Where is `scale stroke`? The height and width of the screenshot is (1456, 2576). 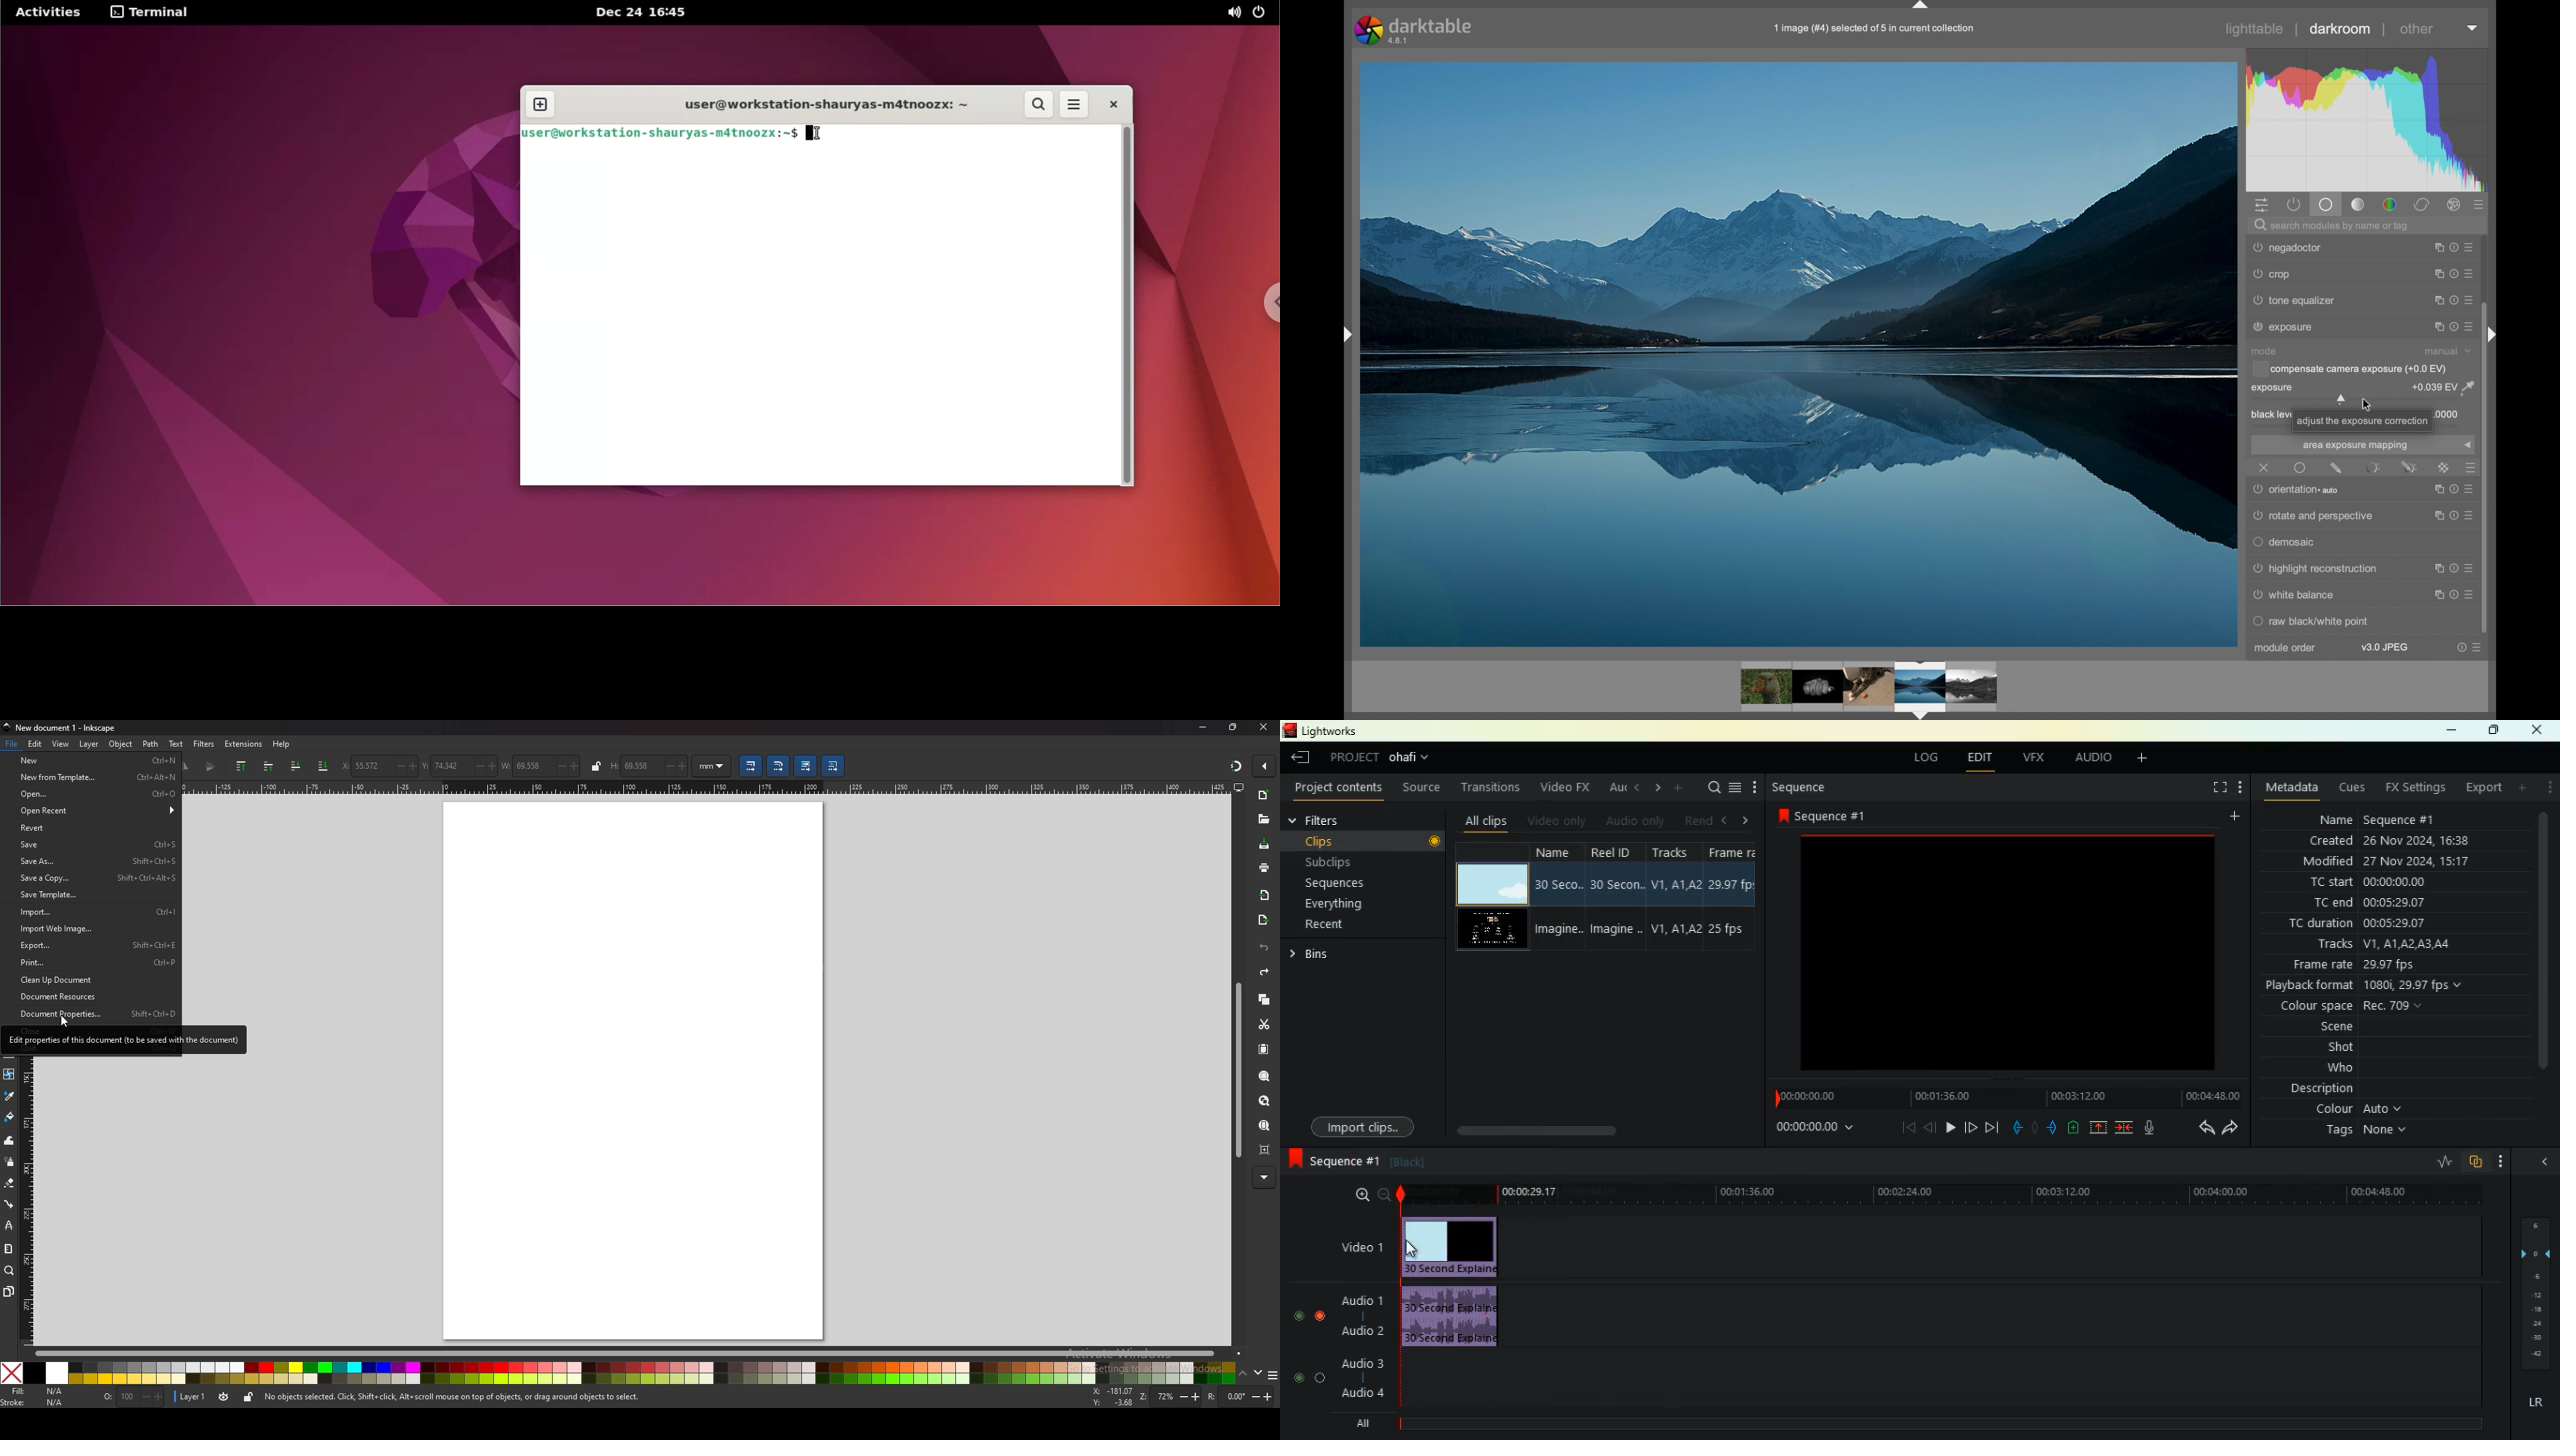 scale stroke is located at coordinates (323, 765).